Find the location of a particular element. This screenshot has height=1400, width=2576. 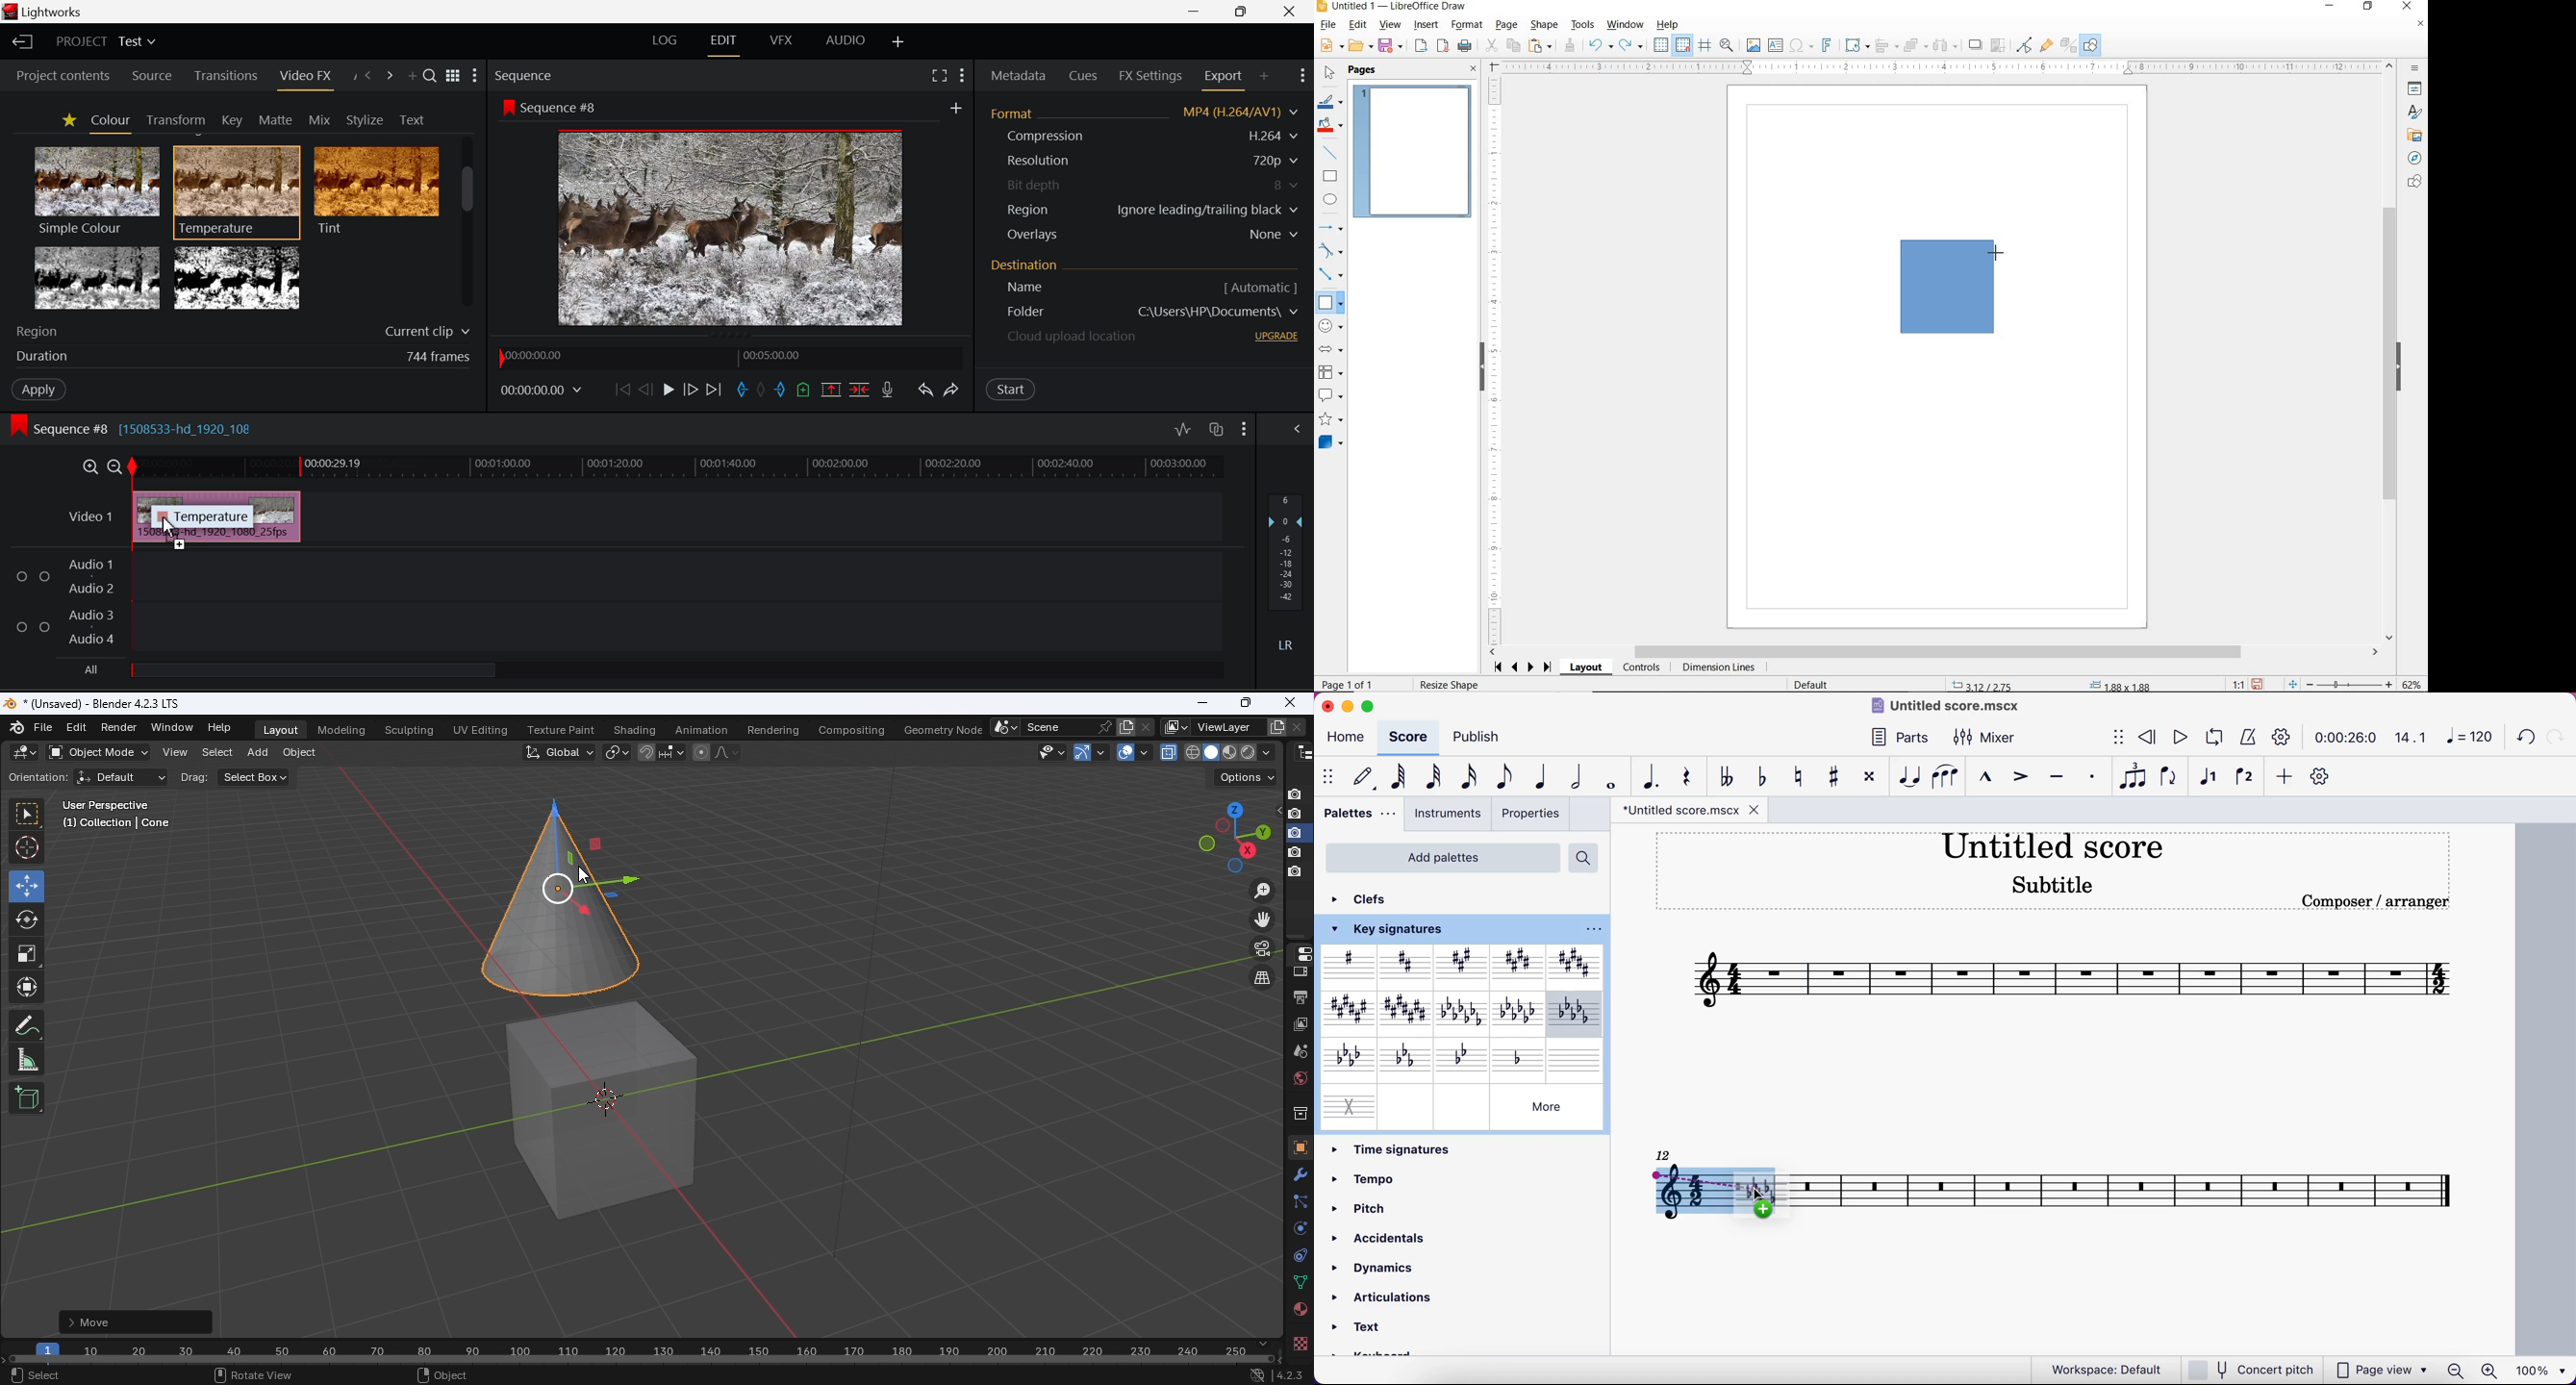

Switch the current view from perspective/orthographic projection is located at coordinates (1259, 979).